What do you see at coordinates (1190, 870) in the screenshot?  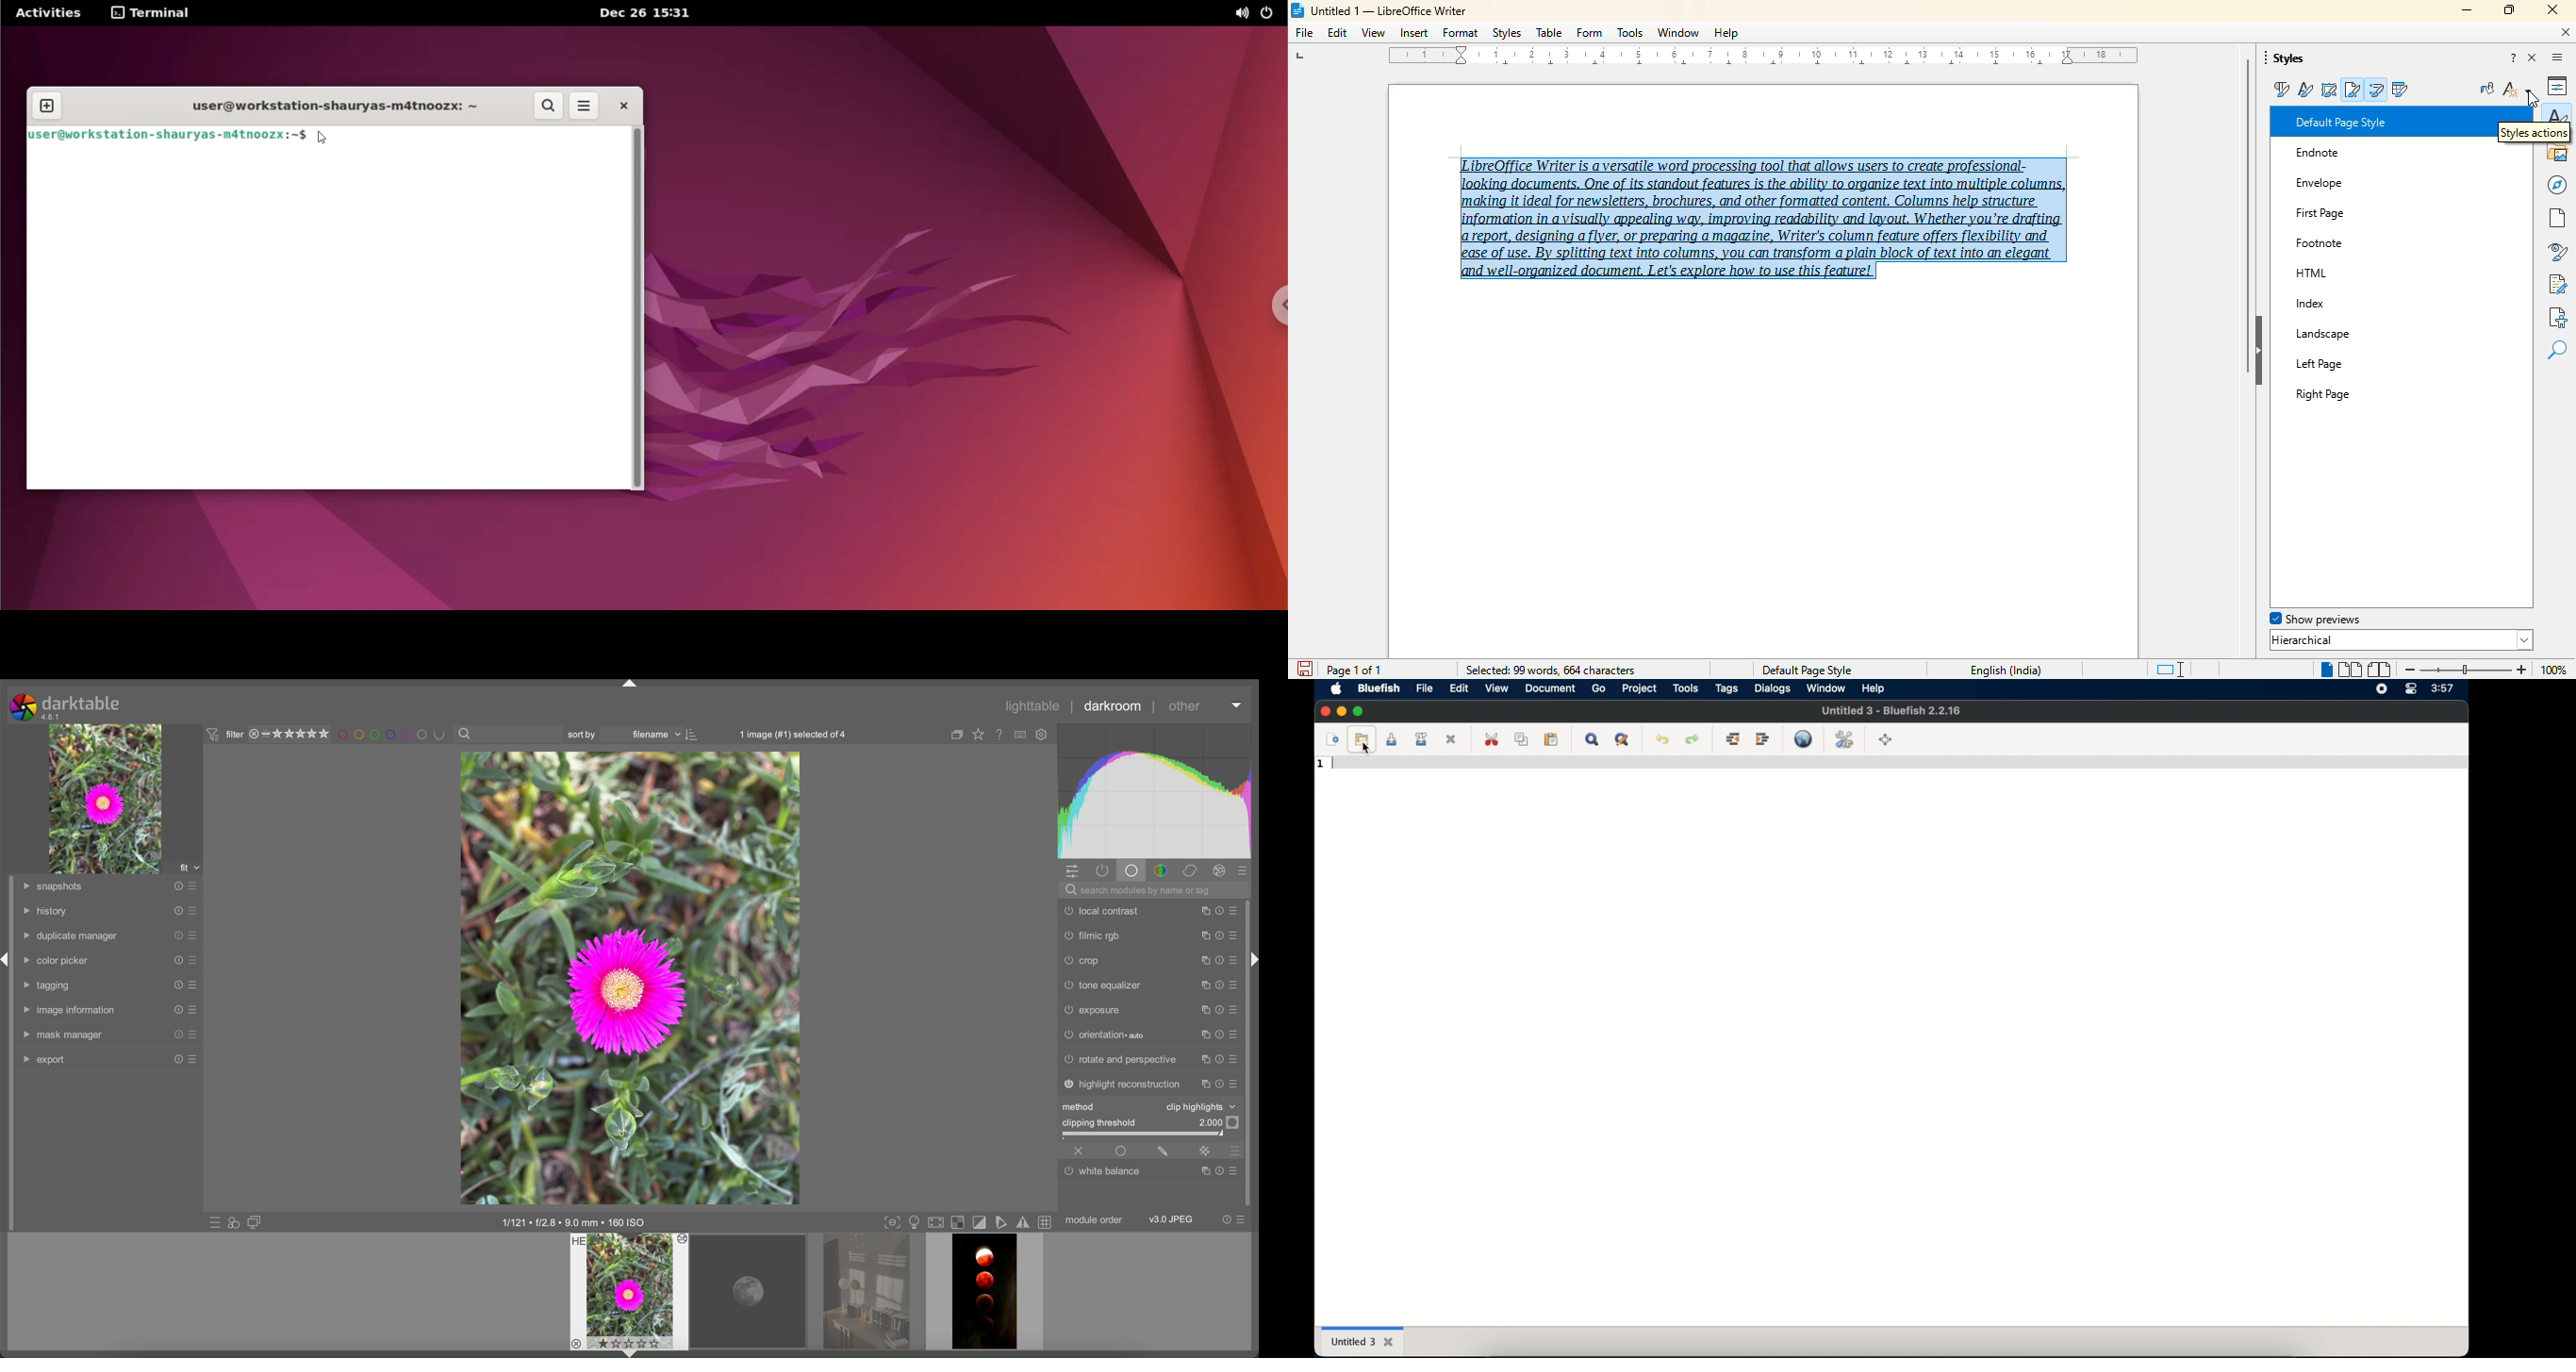 I see `correct` at bounding box center [1190, 870].